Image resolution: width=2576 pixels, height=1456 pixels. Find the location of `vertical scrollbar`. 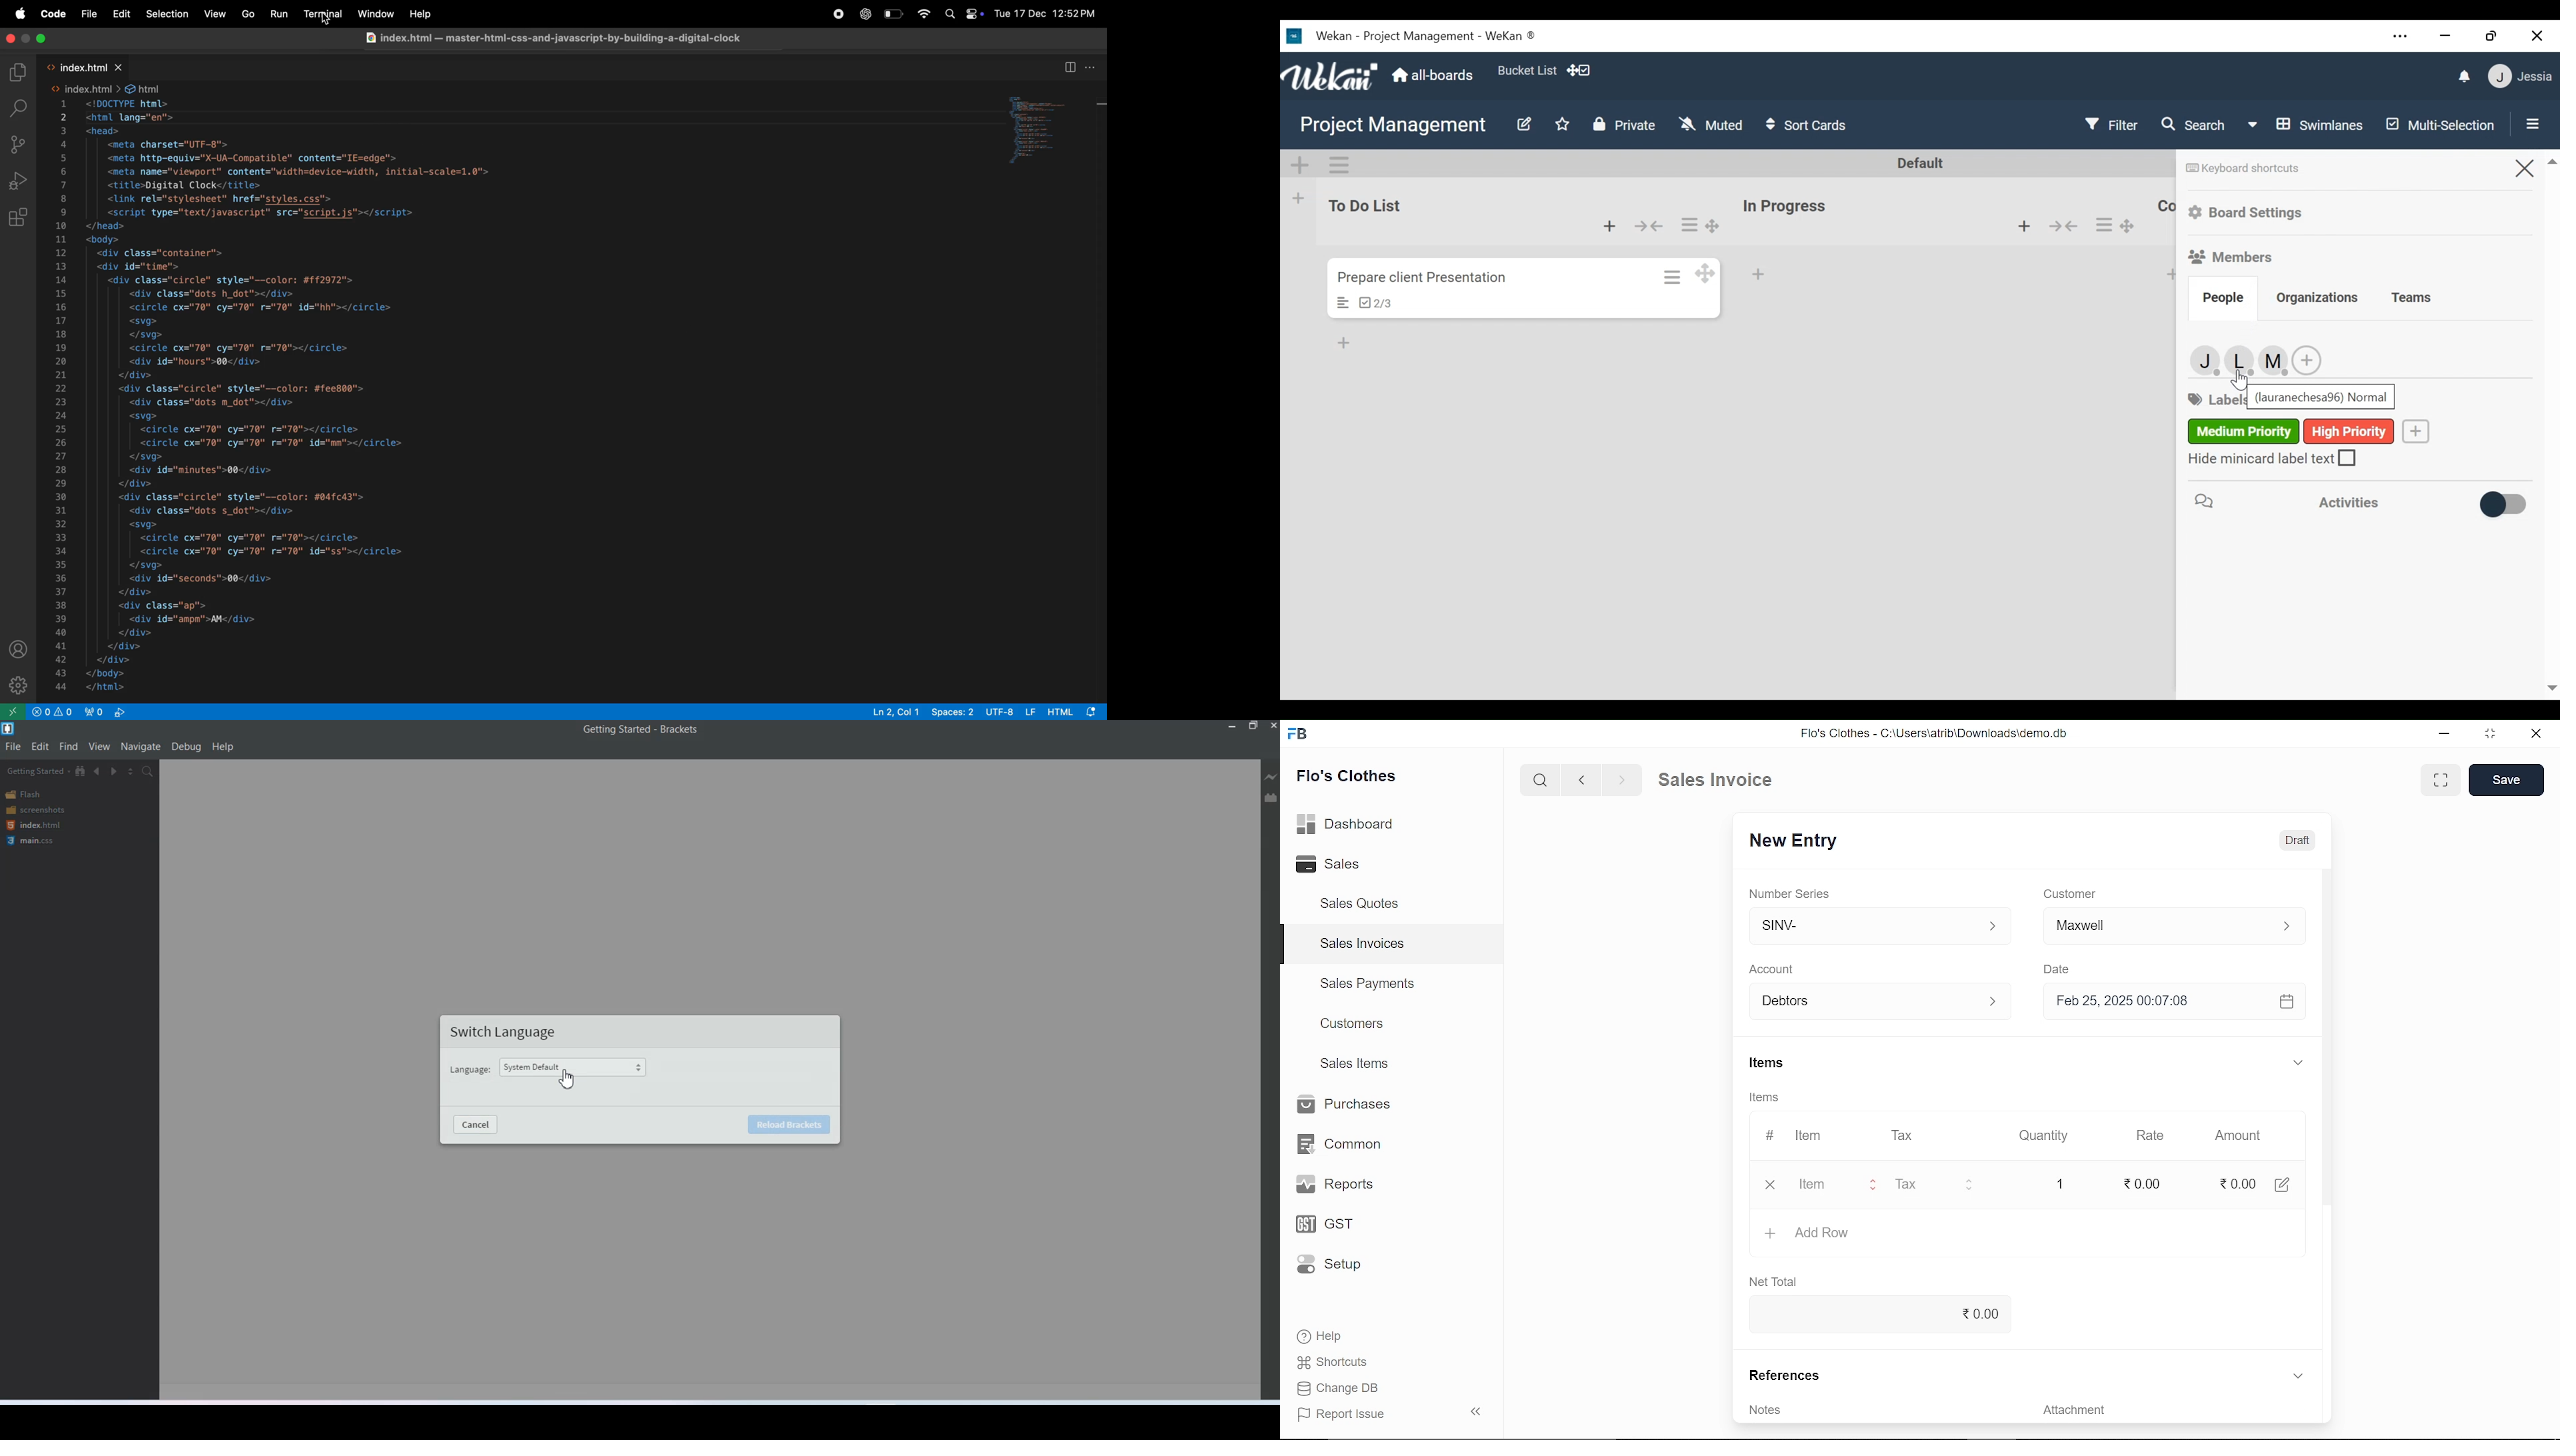

vertical scrollbar is located at coordinates (2330, 1045).